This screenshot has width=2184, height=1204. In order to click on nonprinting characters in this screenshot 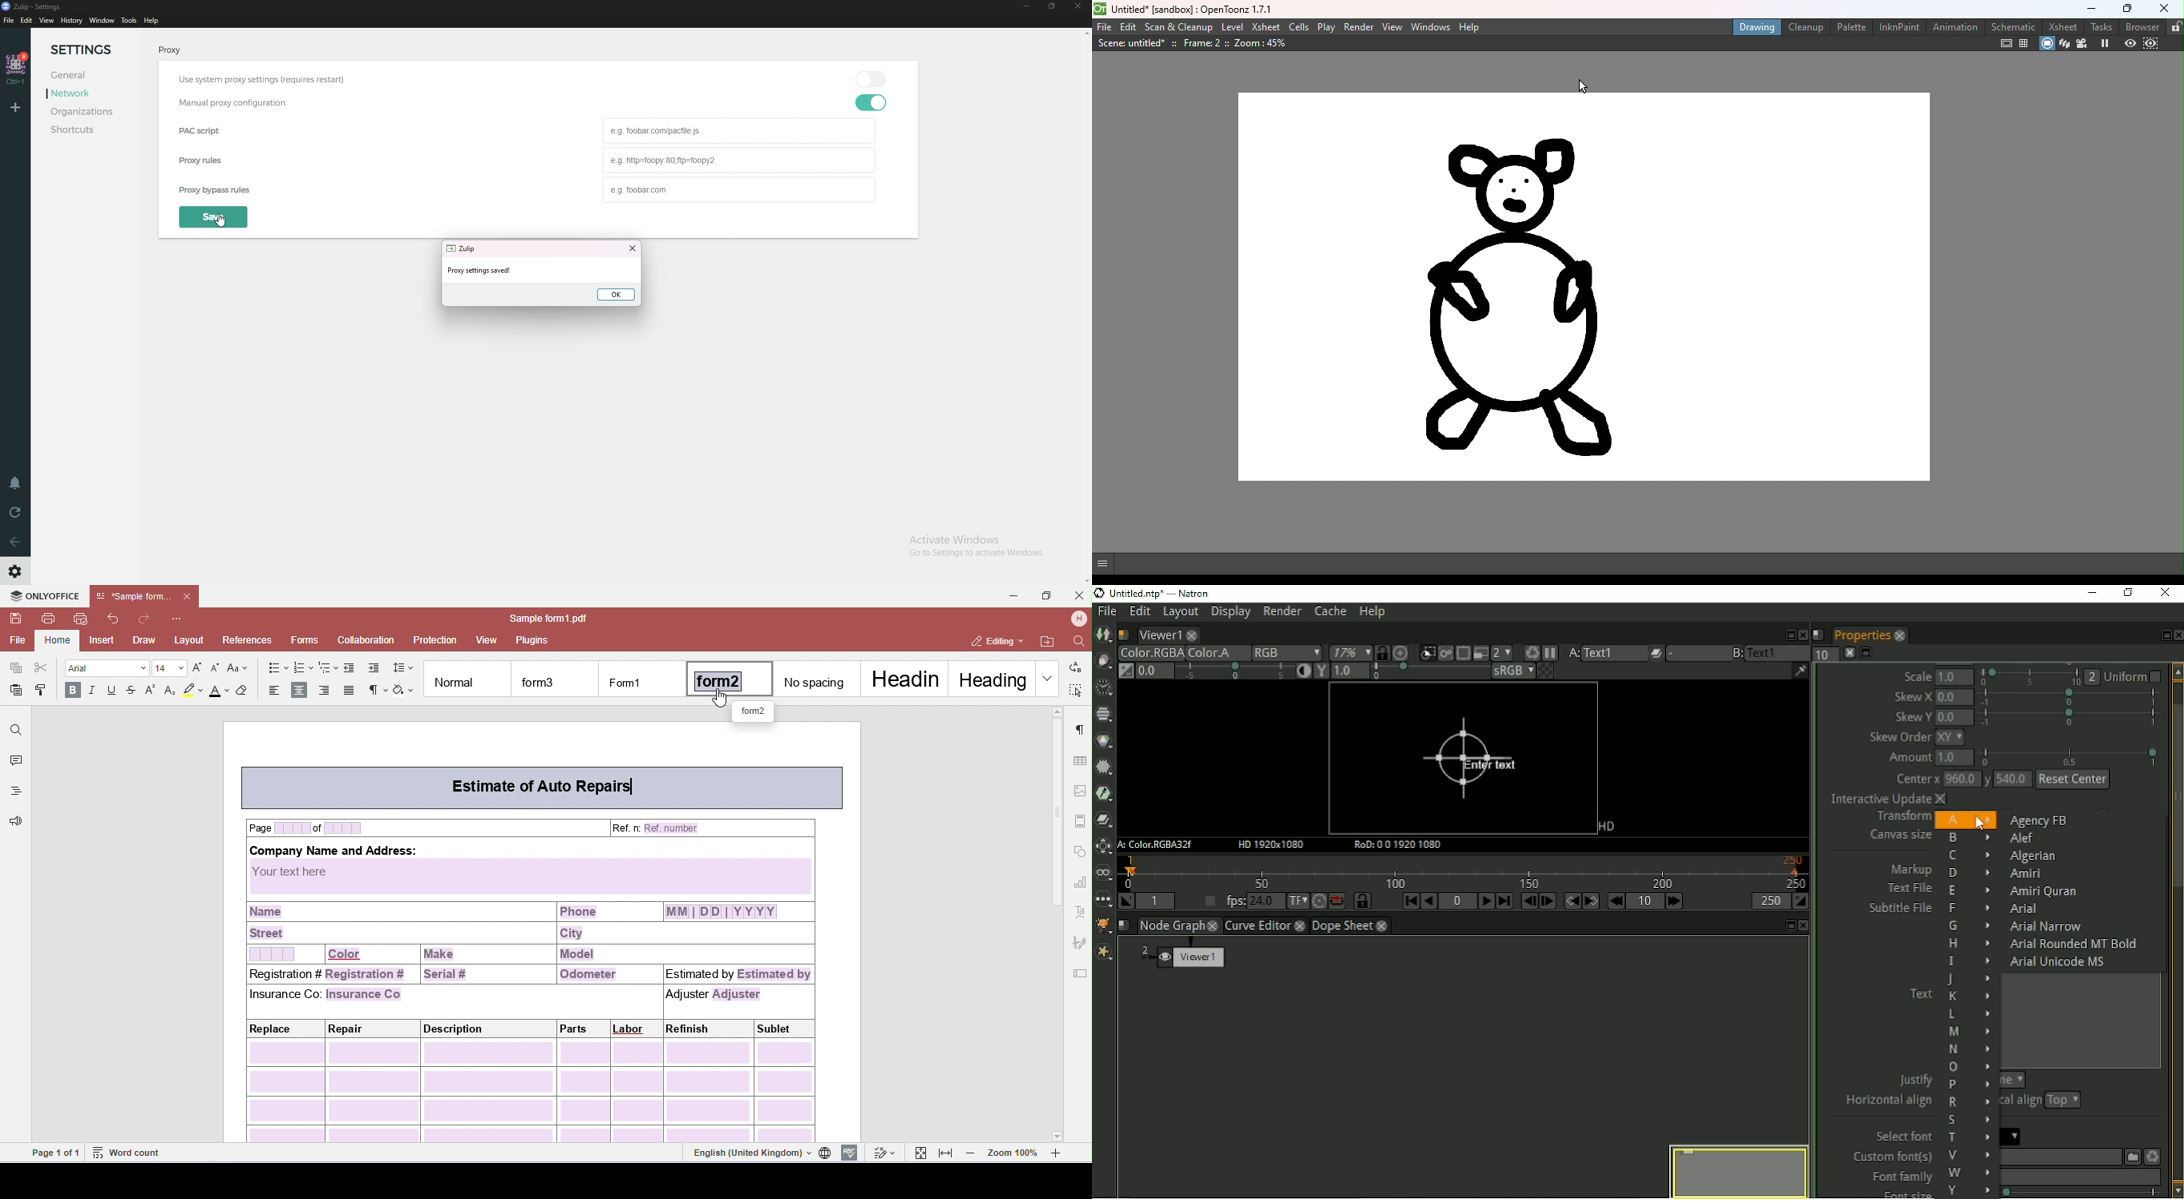, I will do `click(377, 691)`.